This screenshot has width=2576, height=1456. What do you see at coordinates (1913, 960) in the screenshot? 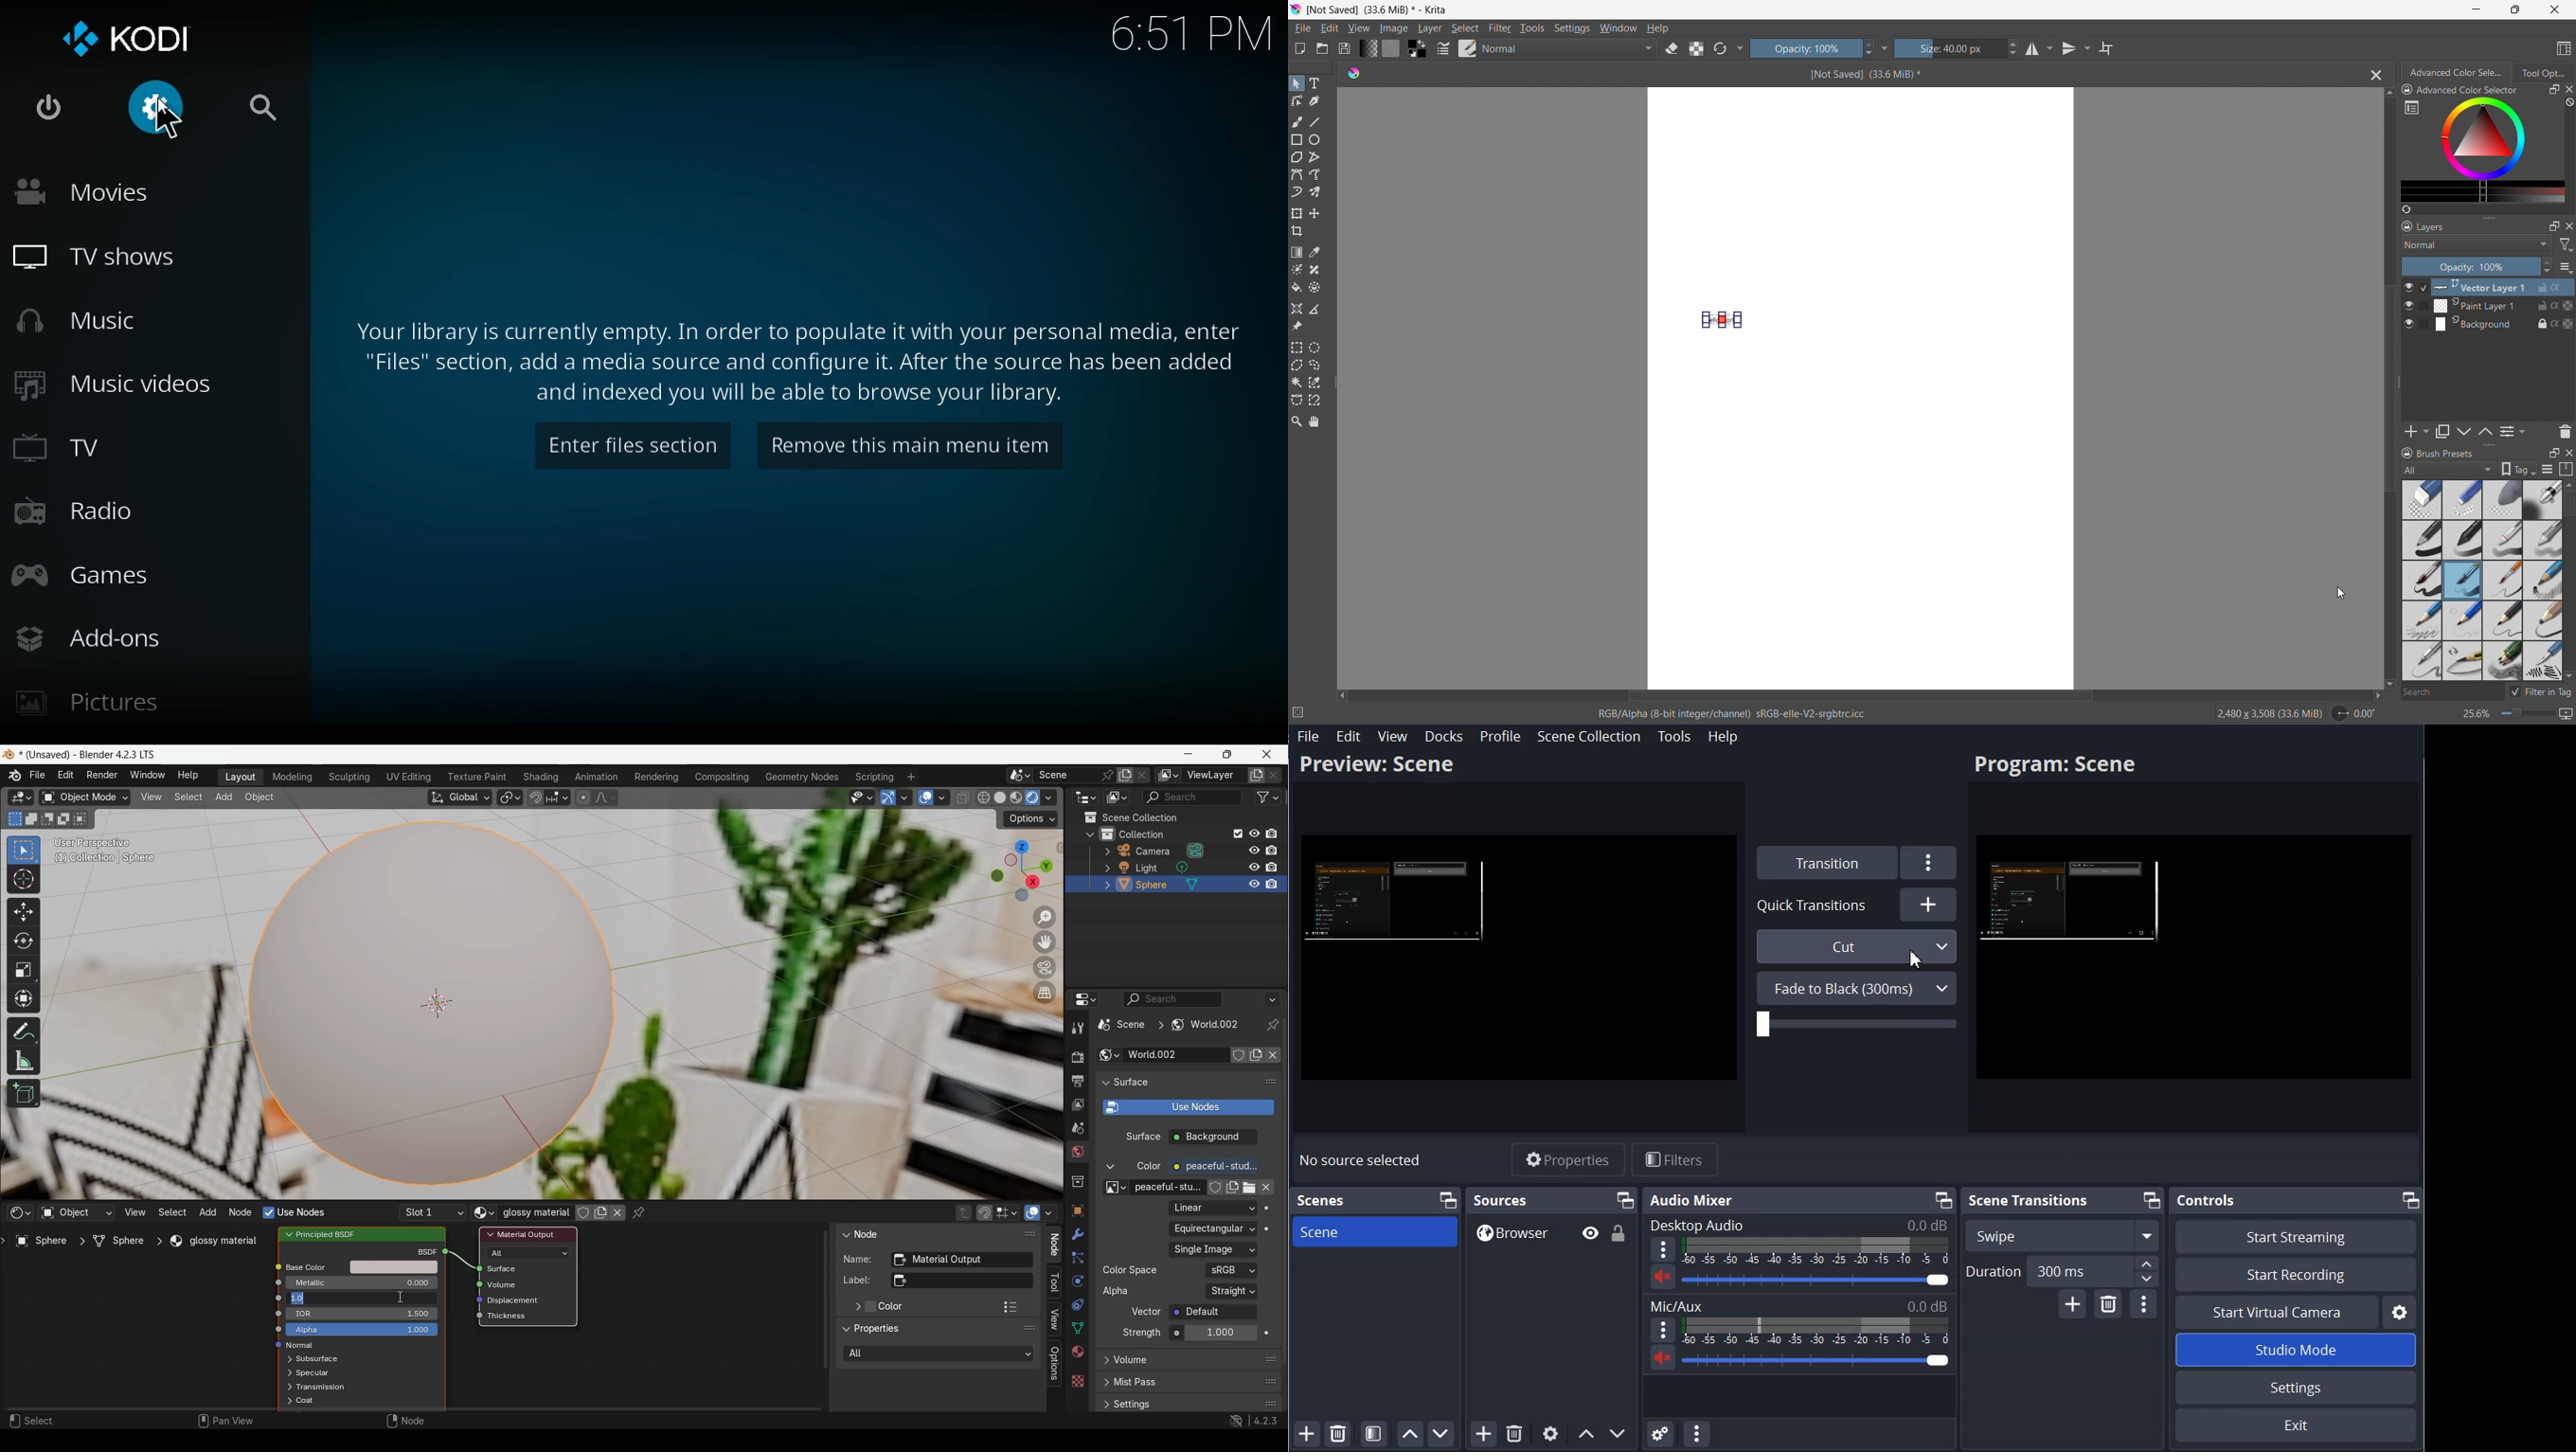
I see `cursor` at bounding box center [1913, 960].